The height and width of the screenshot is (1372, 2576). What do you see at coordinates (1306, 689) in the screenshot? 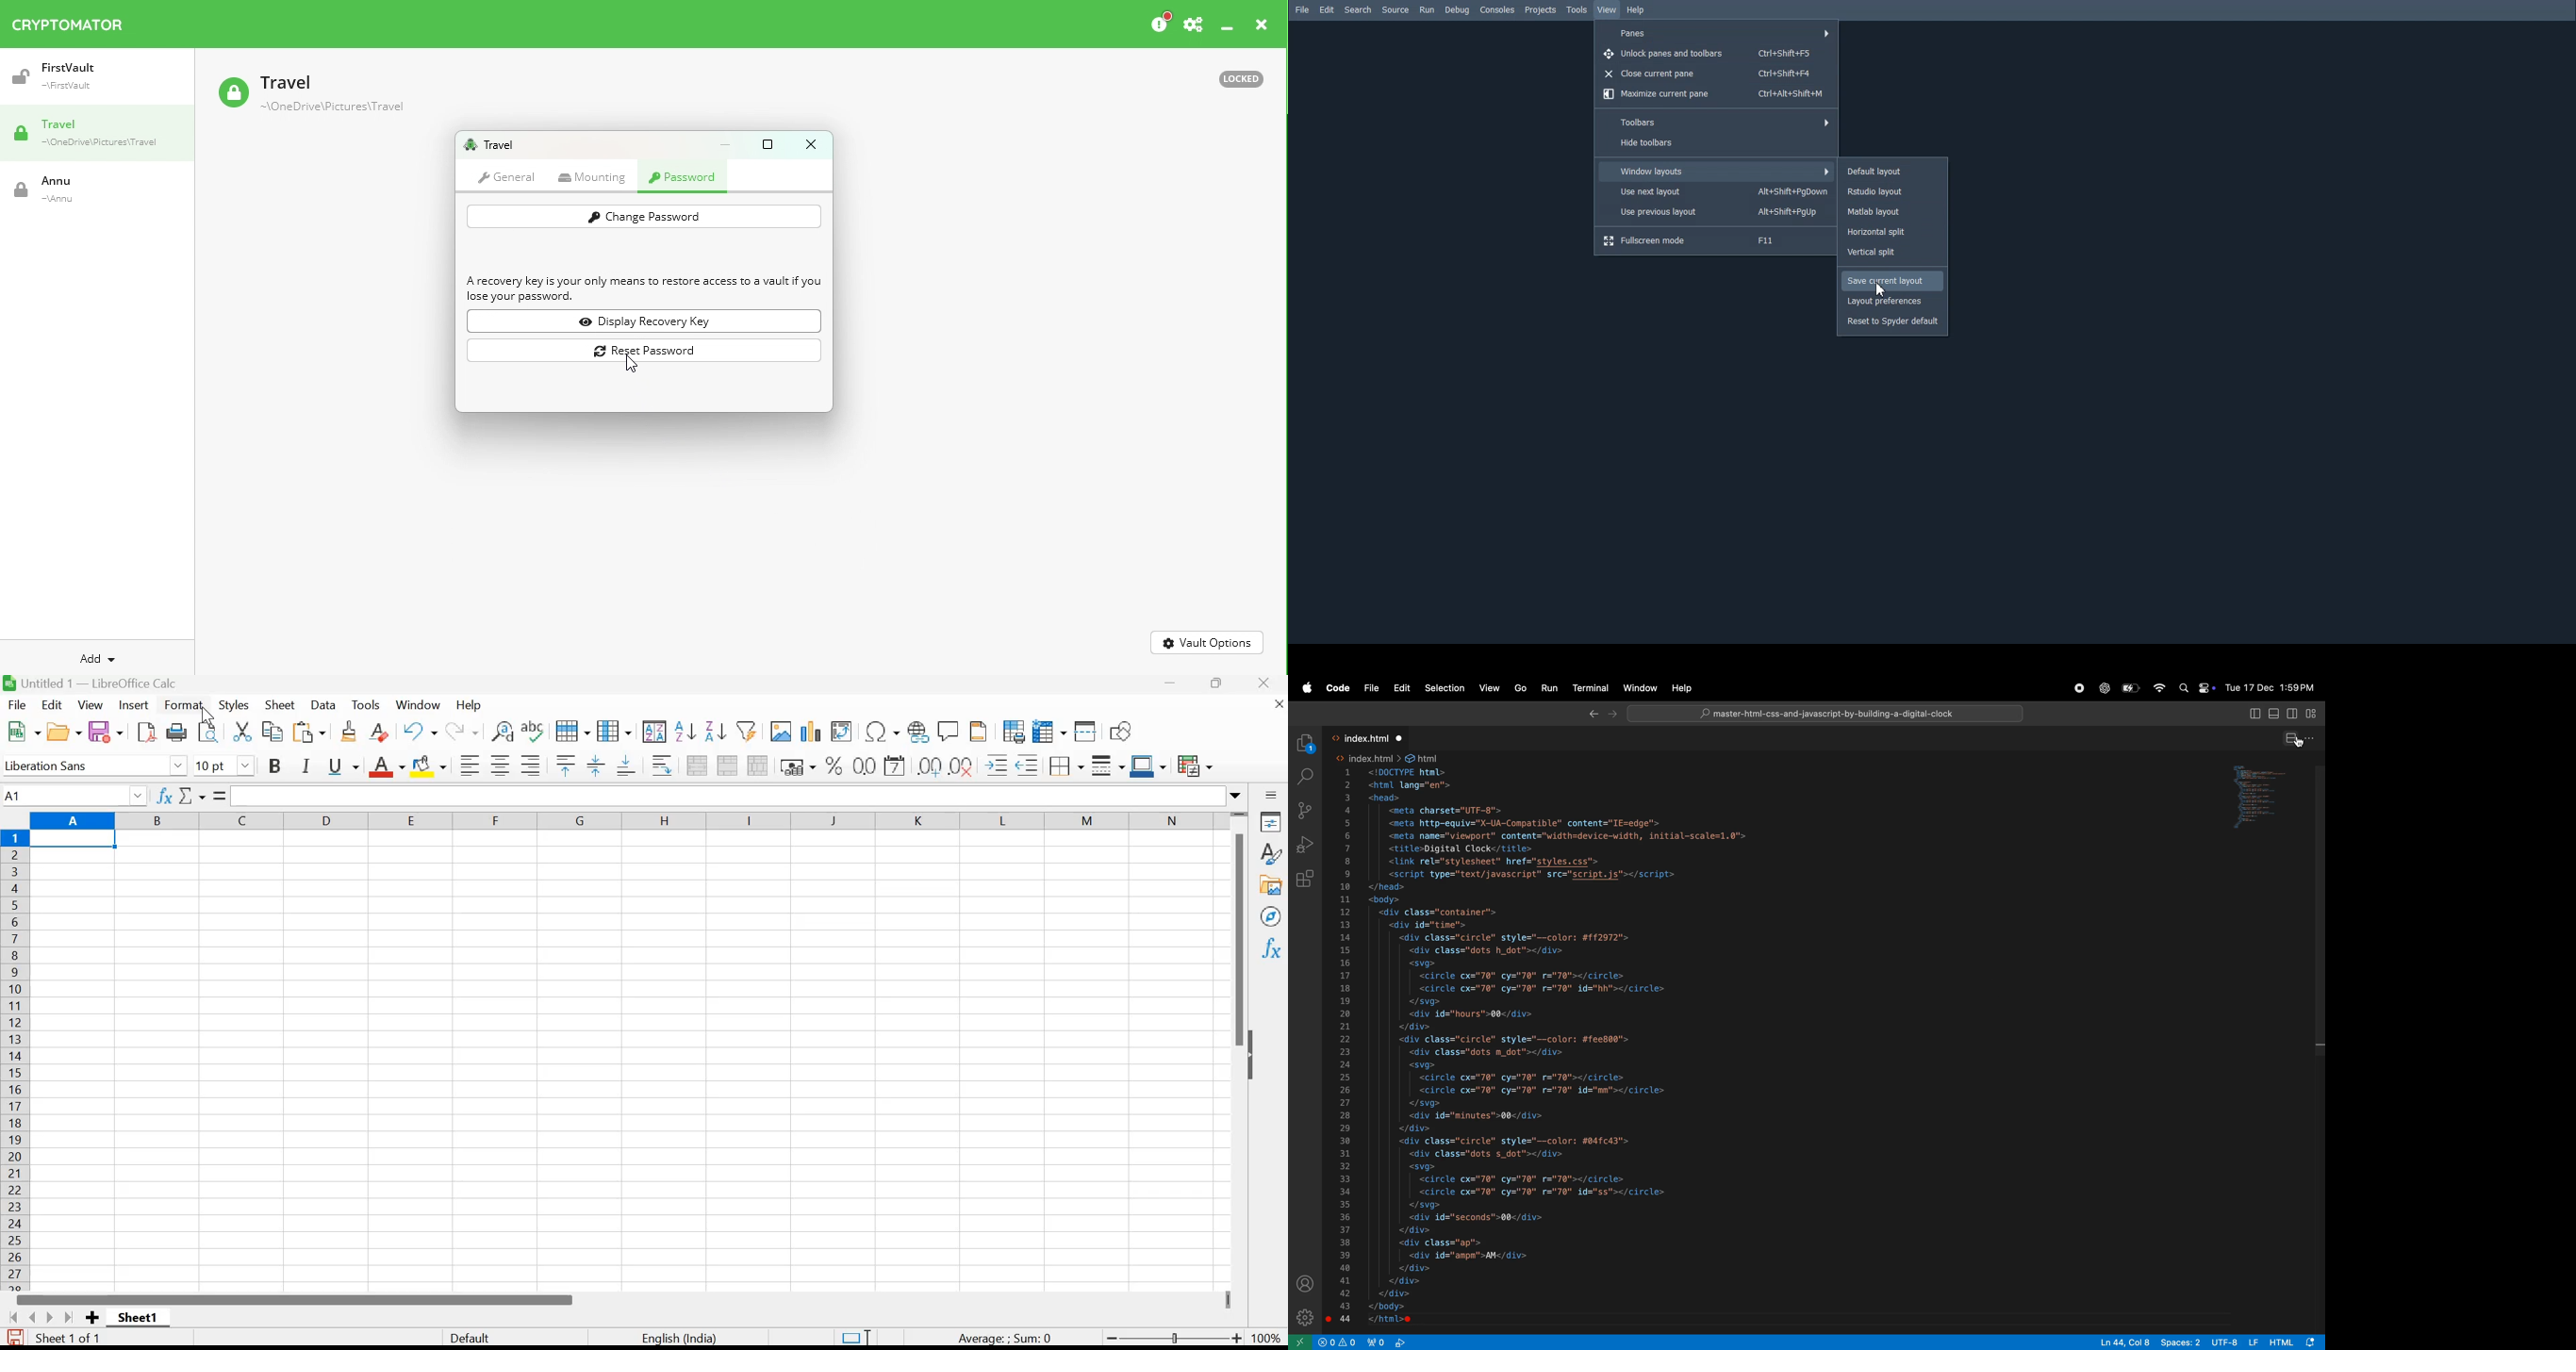
I see `apple menu` at bounding box center [1306, 689].